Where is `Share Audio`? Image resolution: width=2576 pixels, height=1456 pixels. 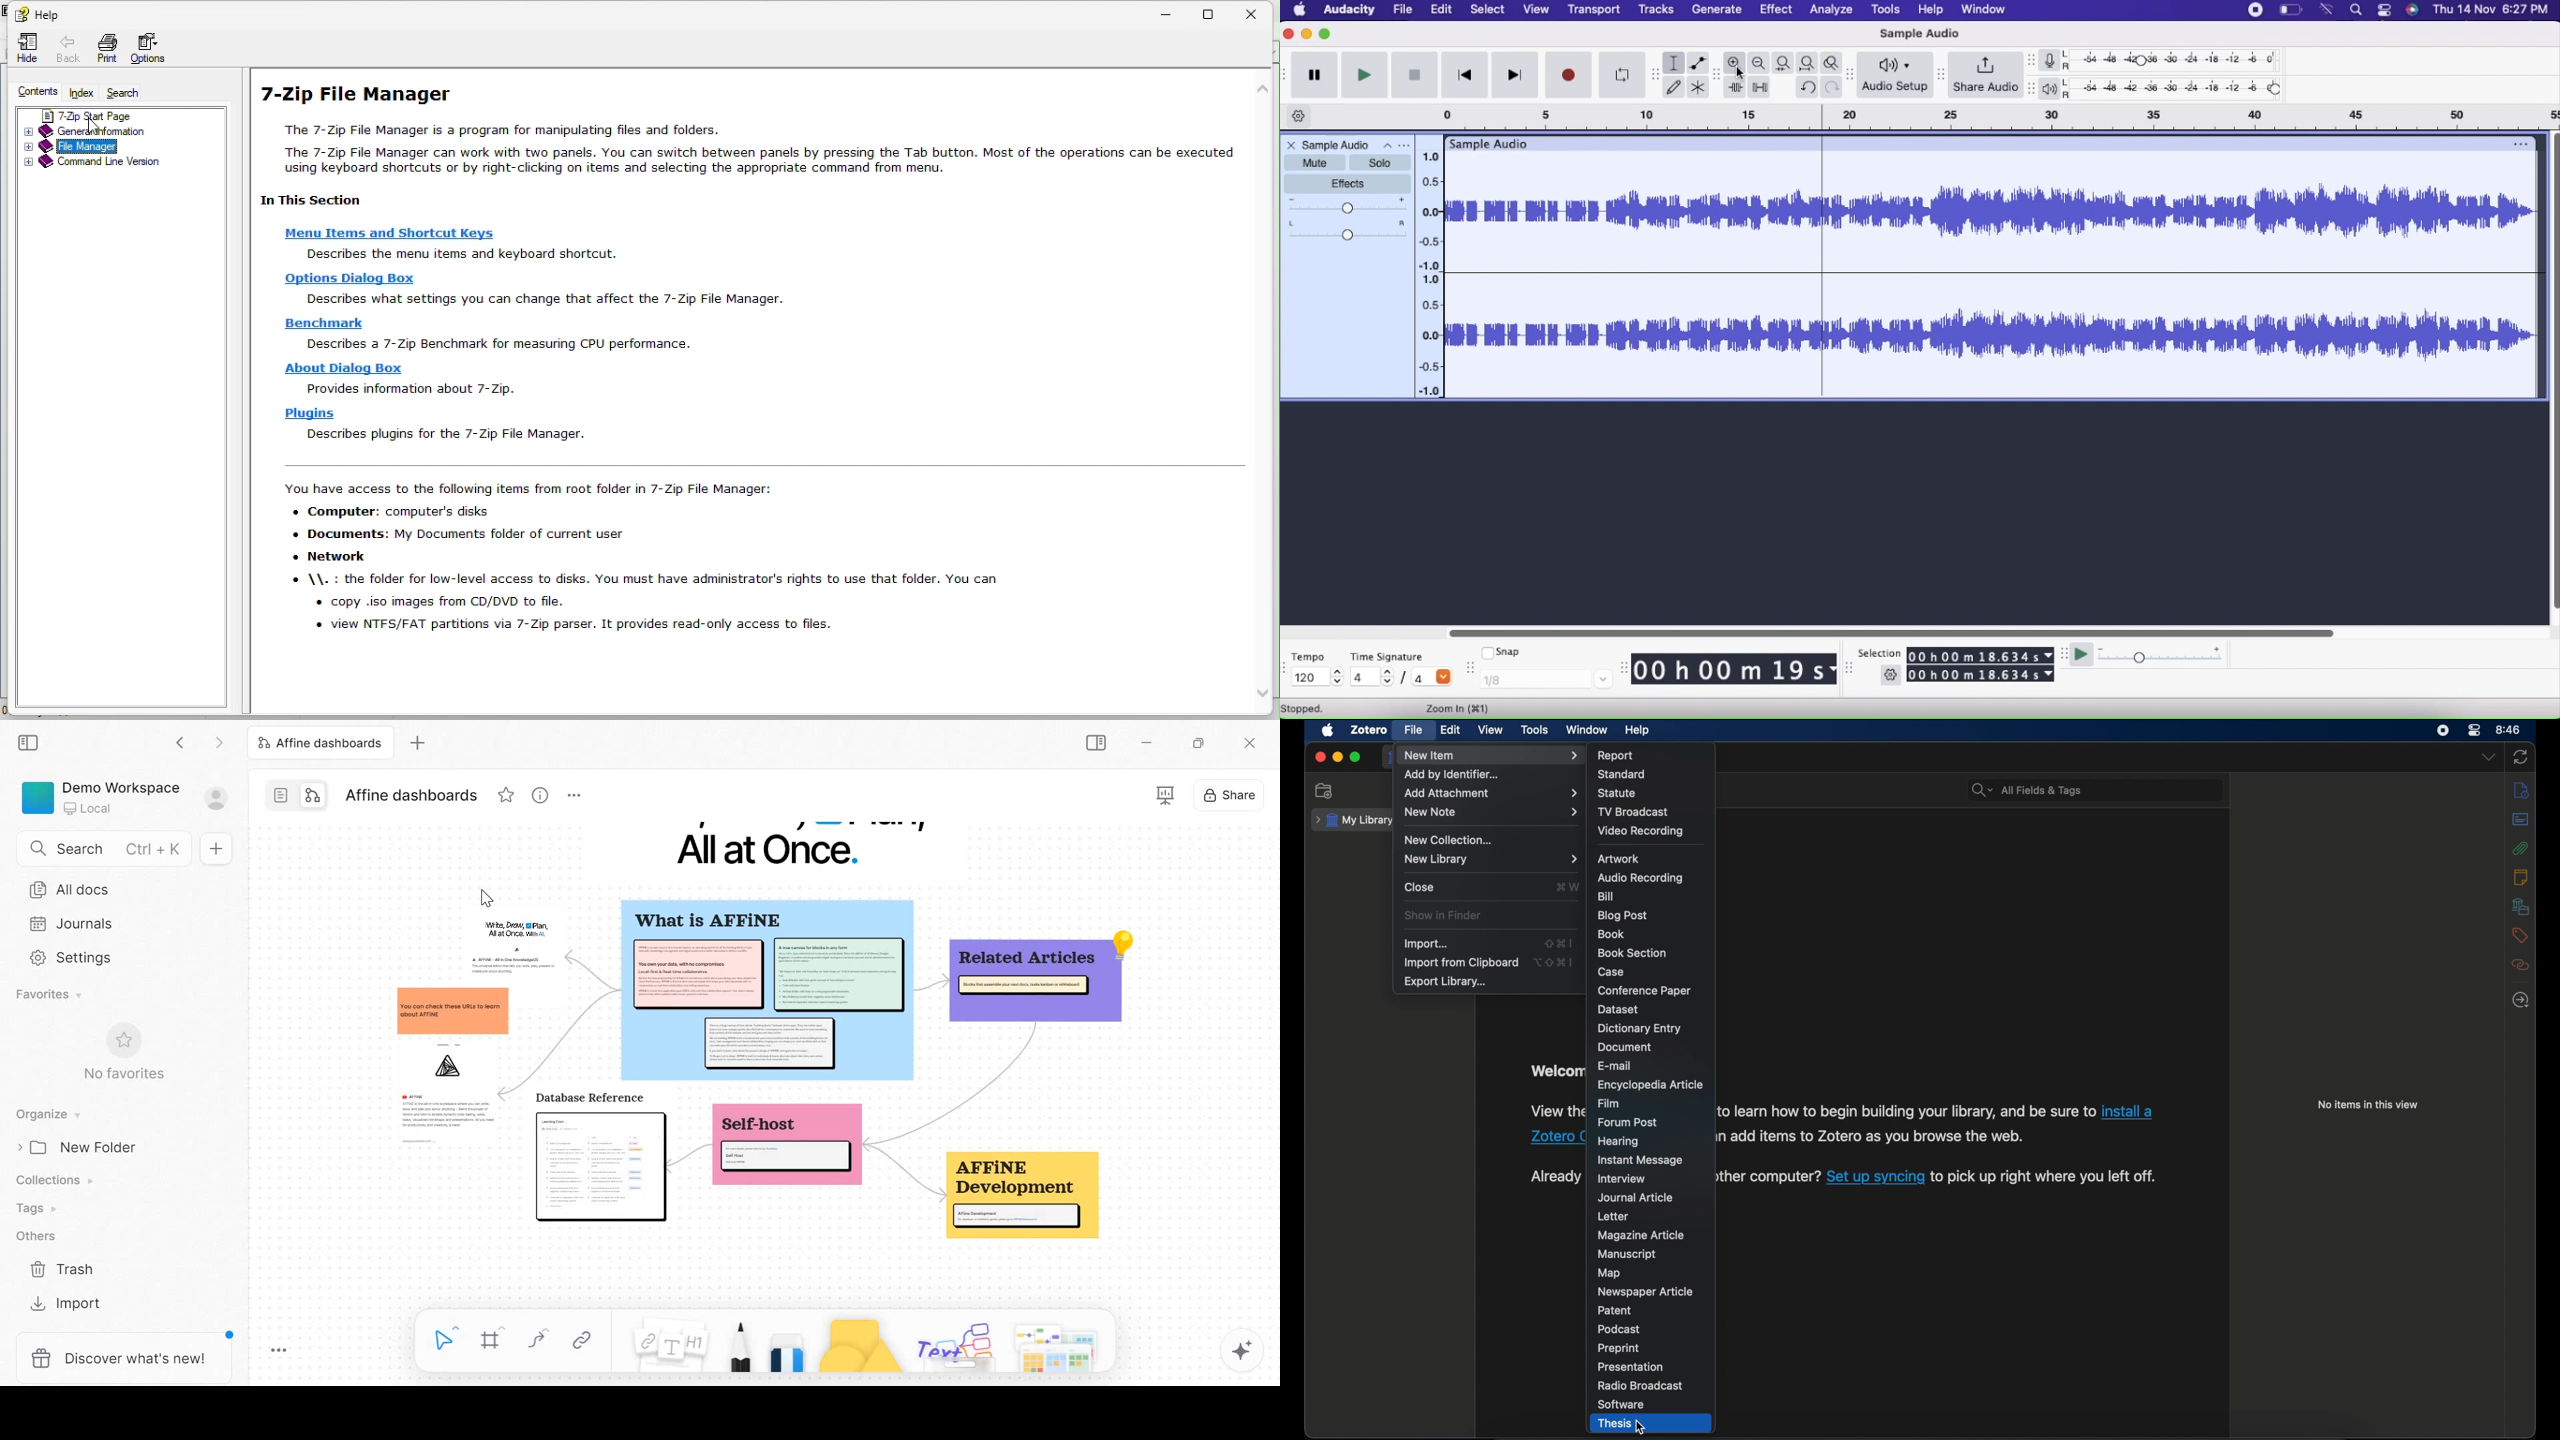 Share Audio is located at coordinates (1985, 75).